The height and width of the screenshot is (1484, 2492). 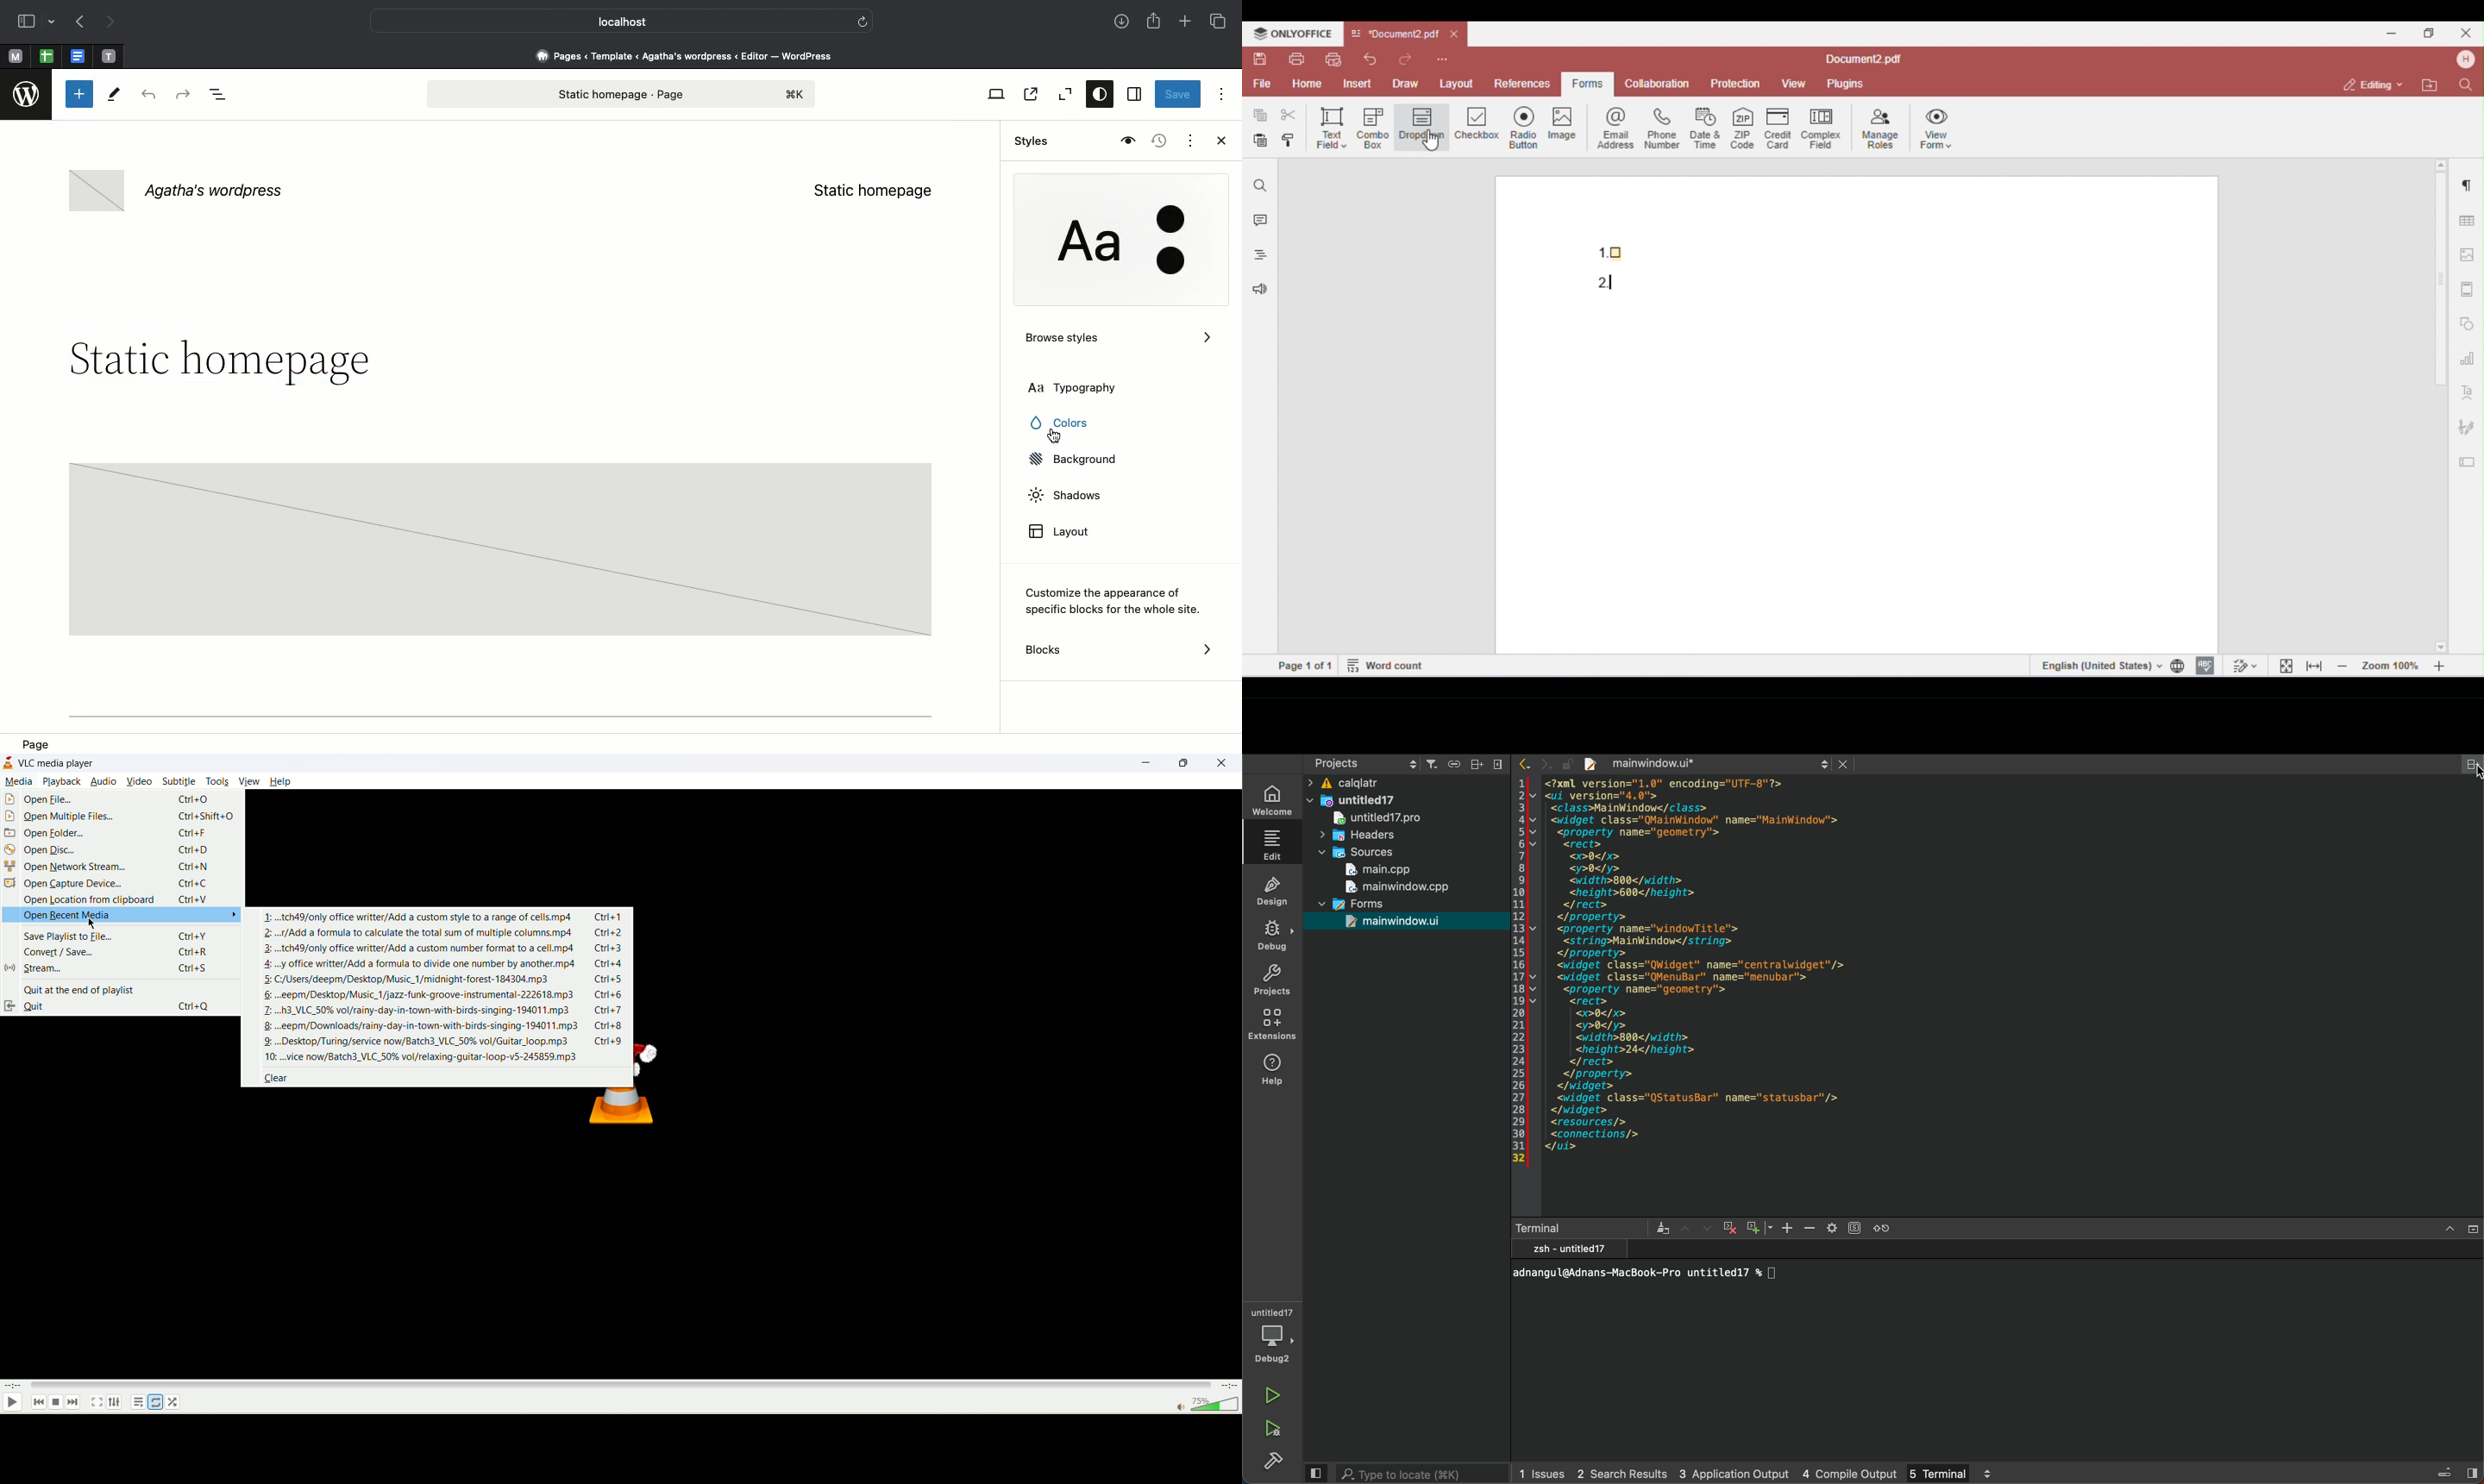 What do you see at coordinates (1277, 1426) in the screenshot?
I see `run and debug` at bounding box center [1277, 1426].